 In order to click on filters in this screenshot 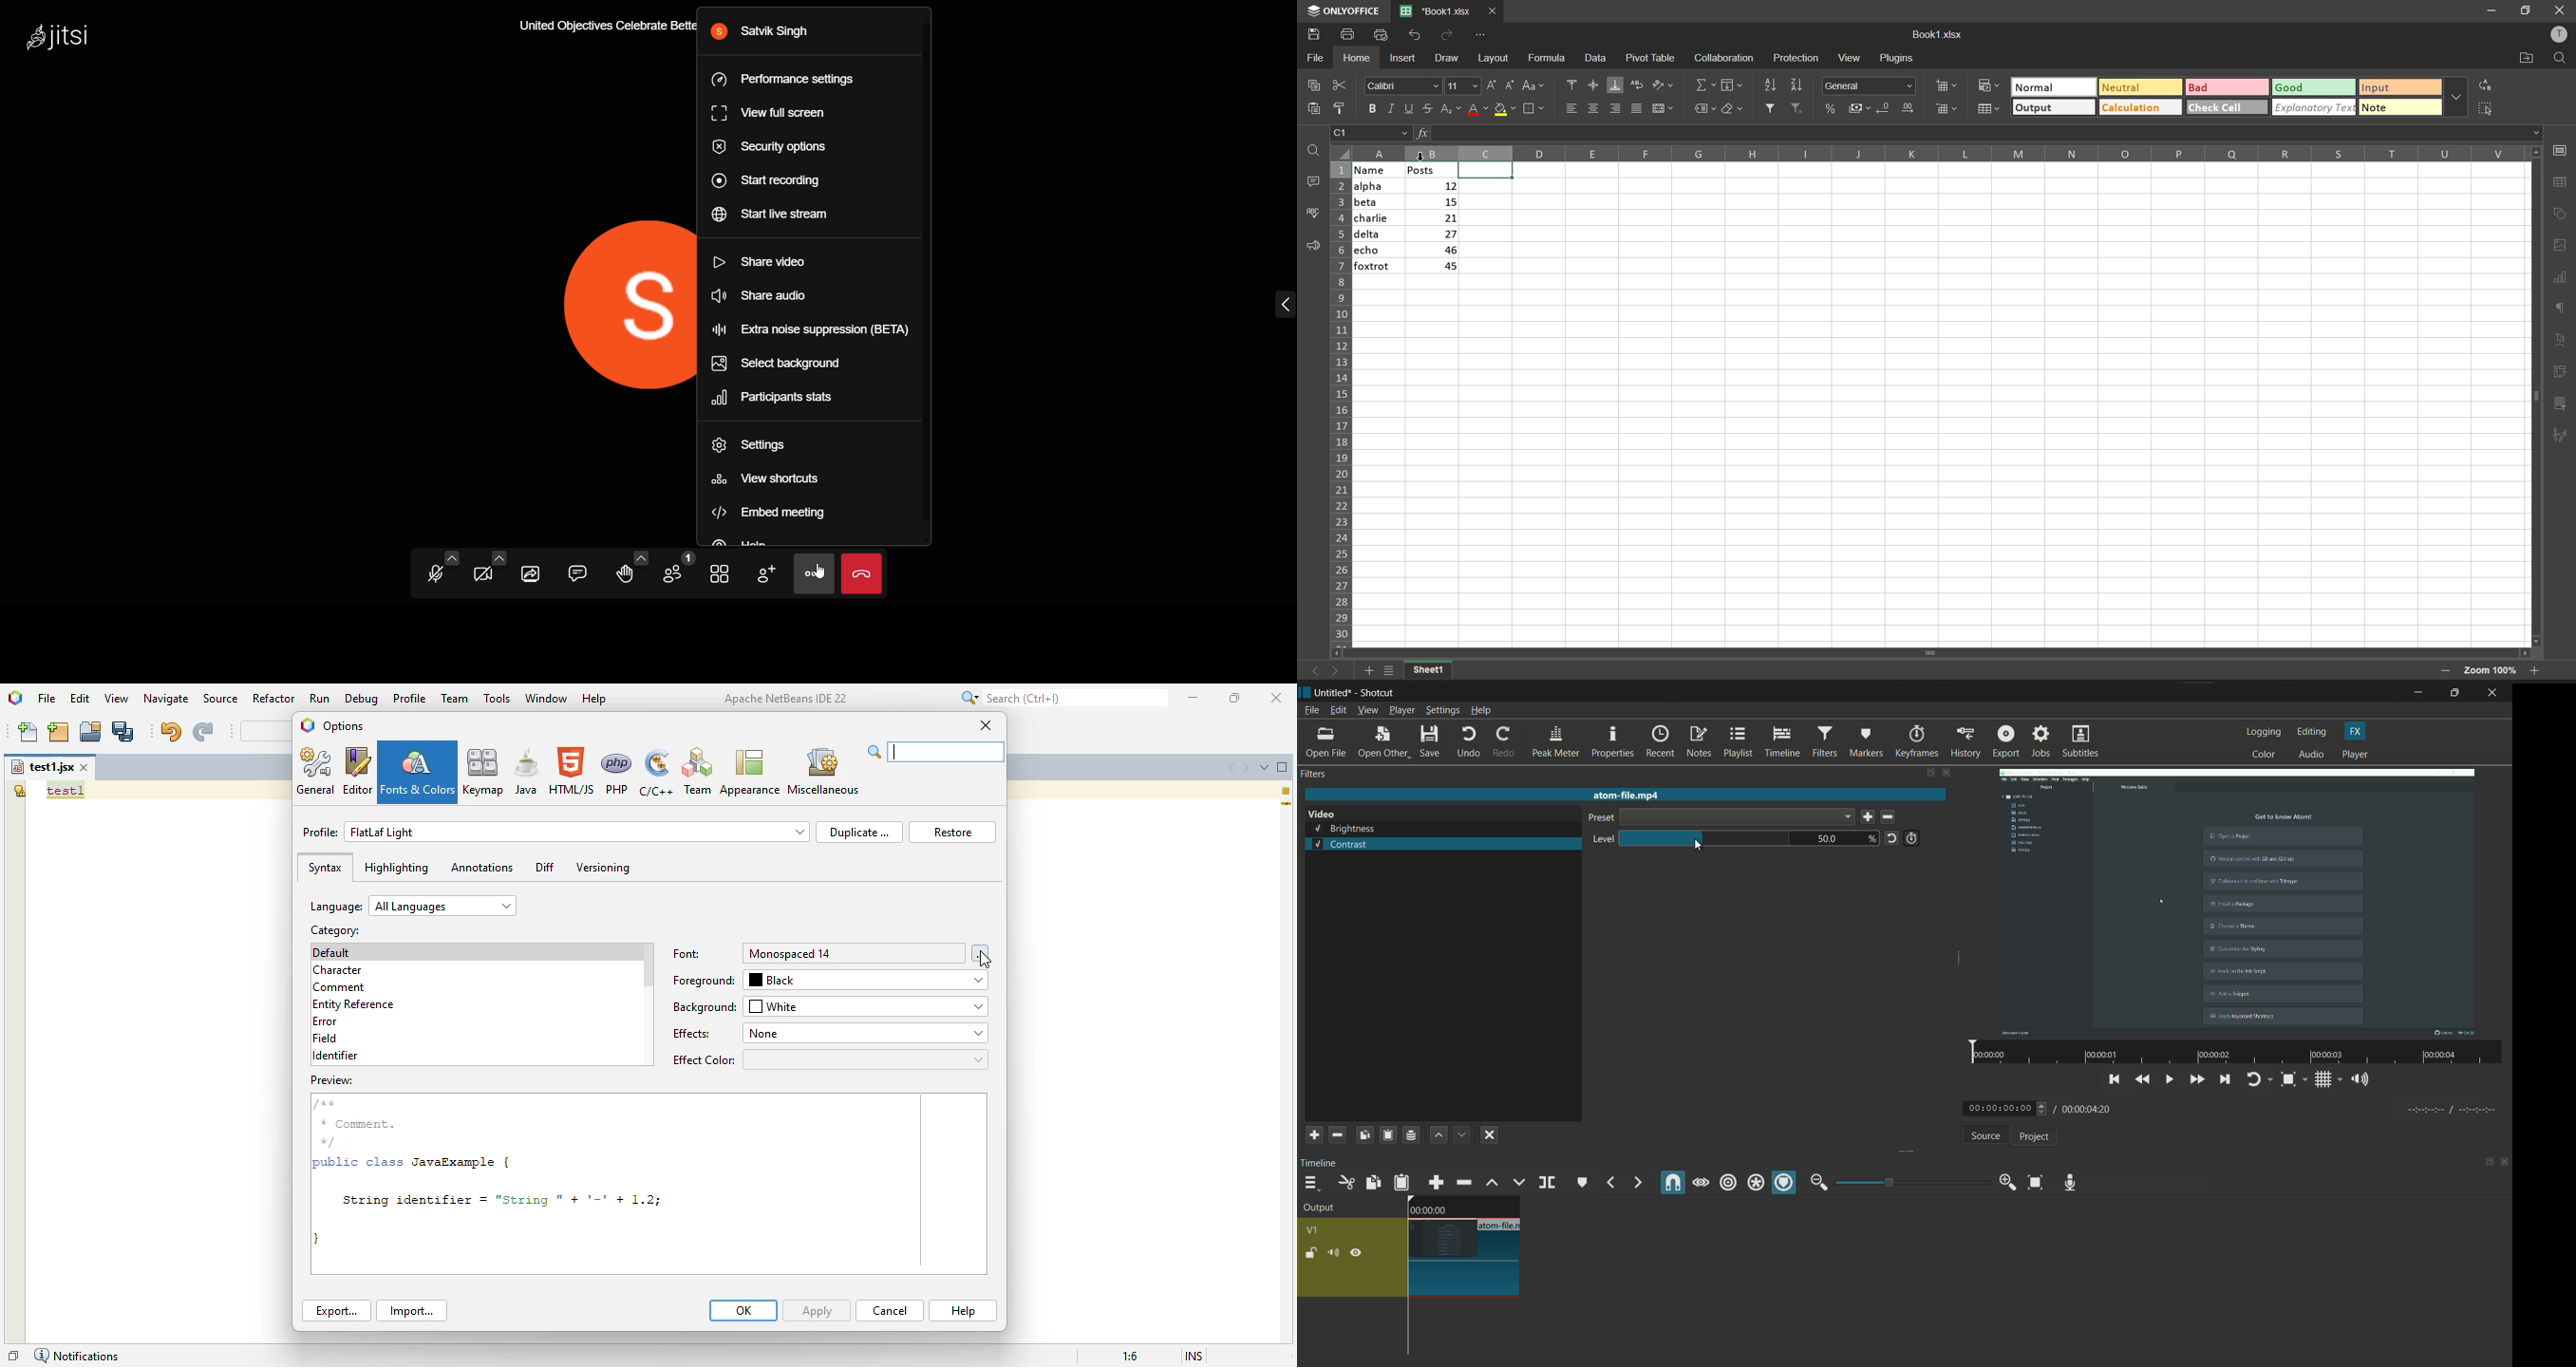, I will do `click(1824, 742)`.